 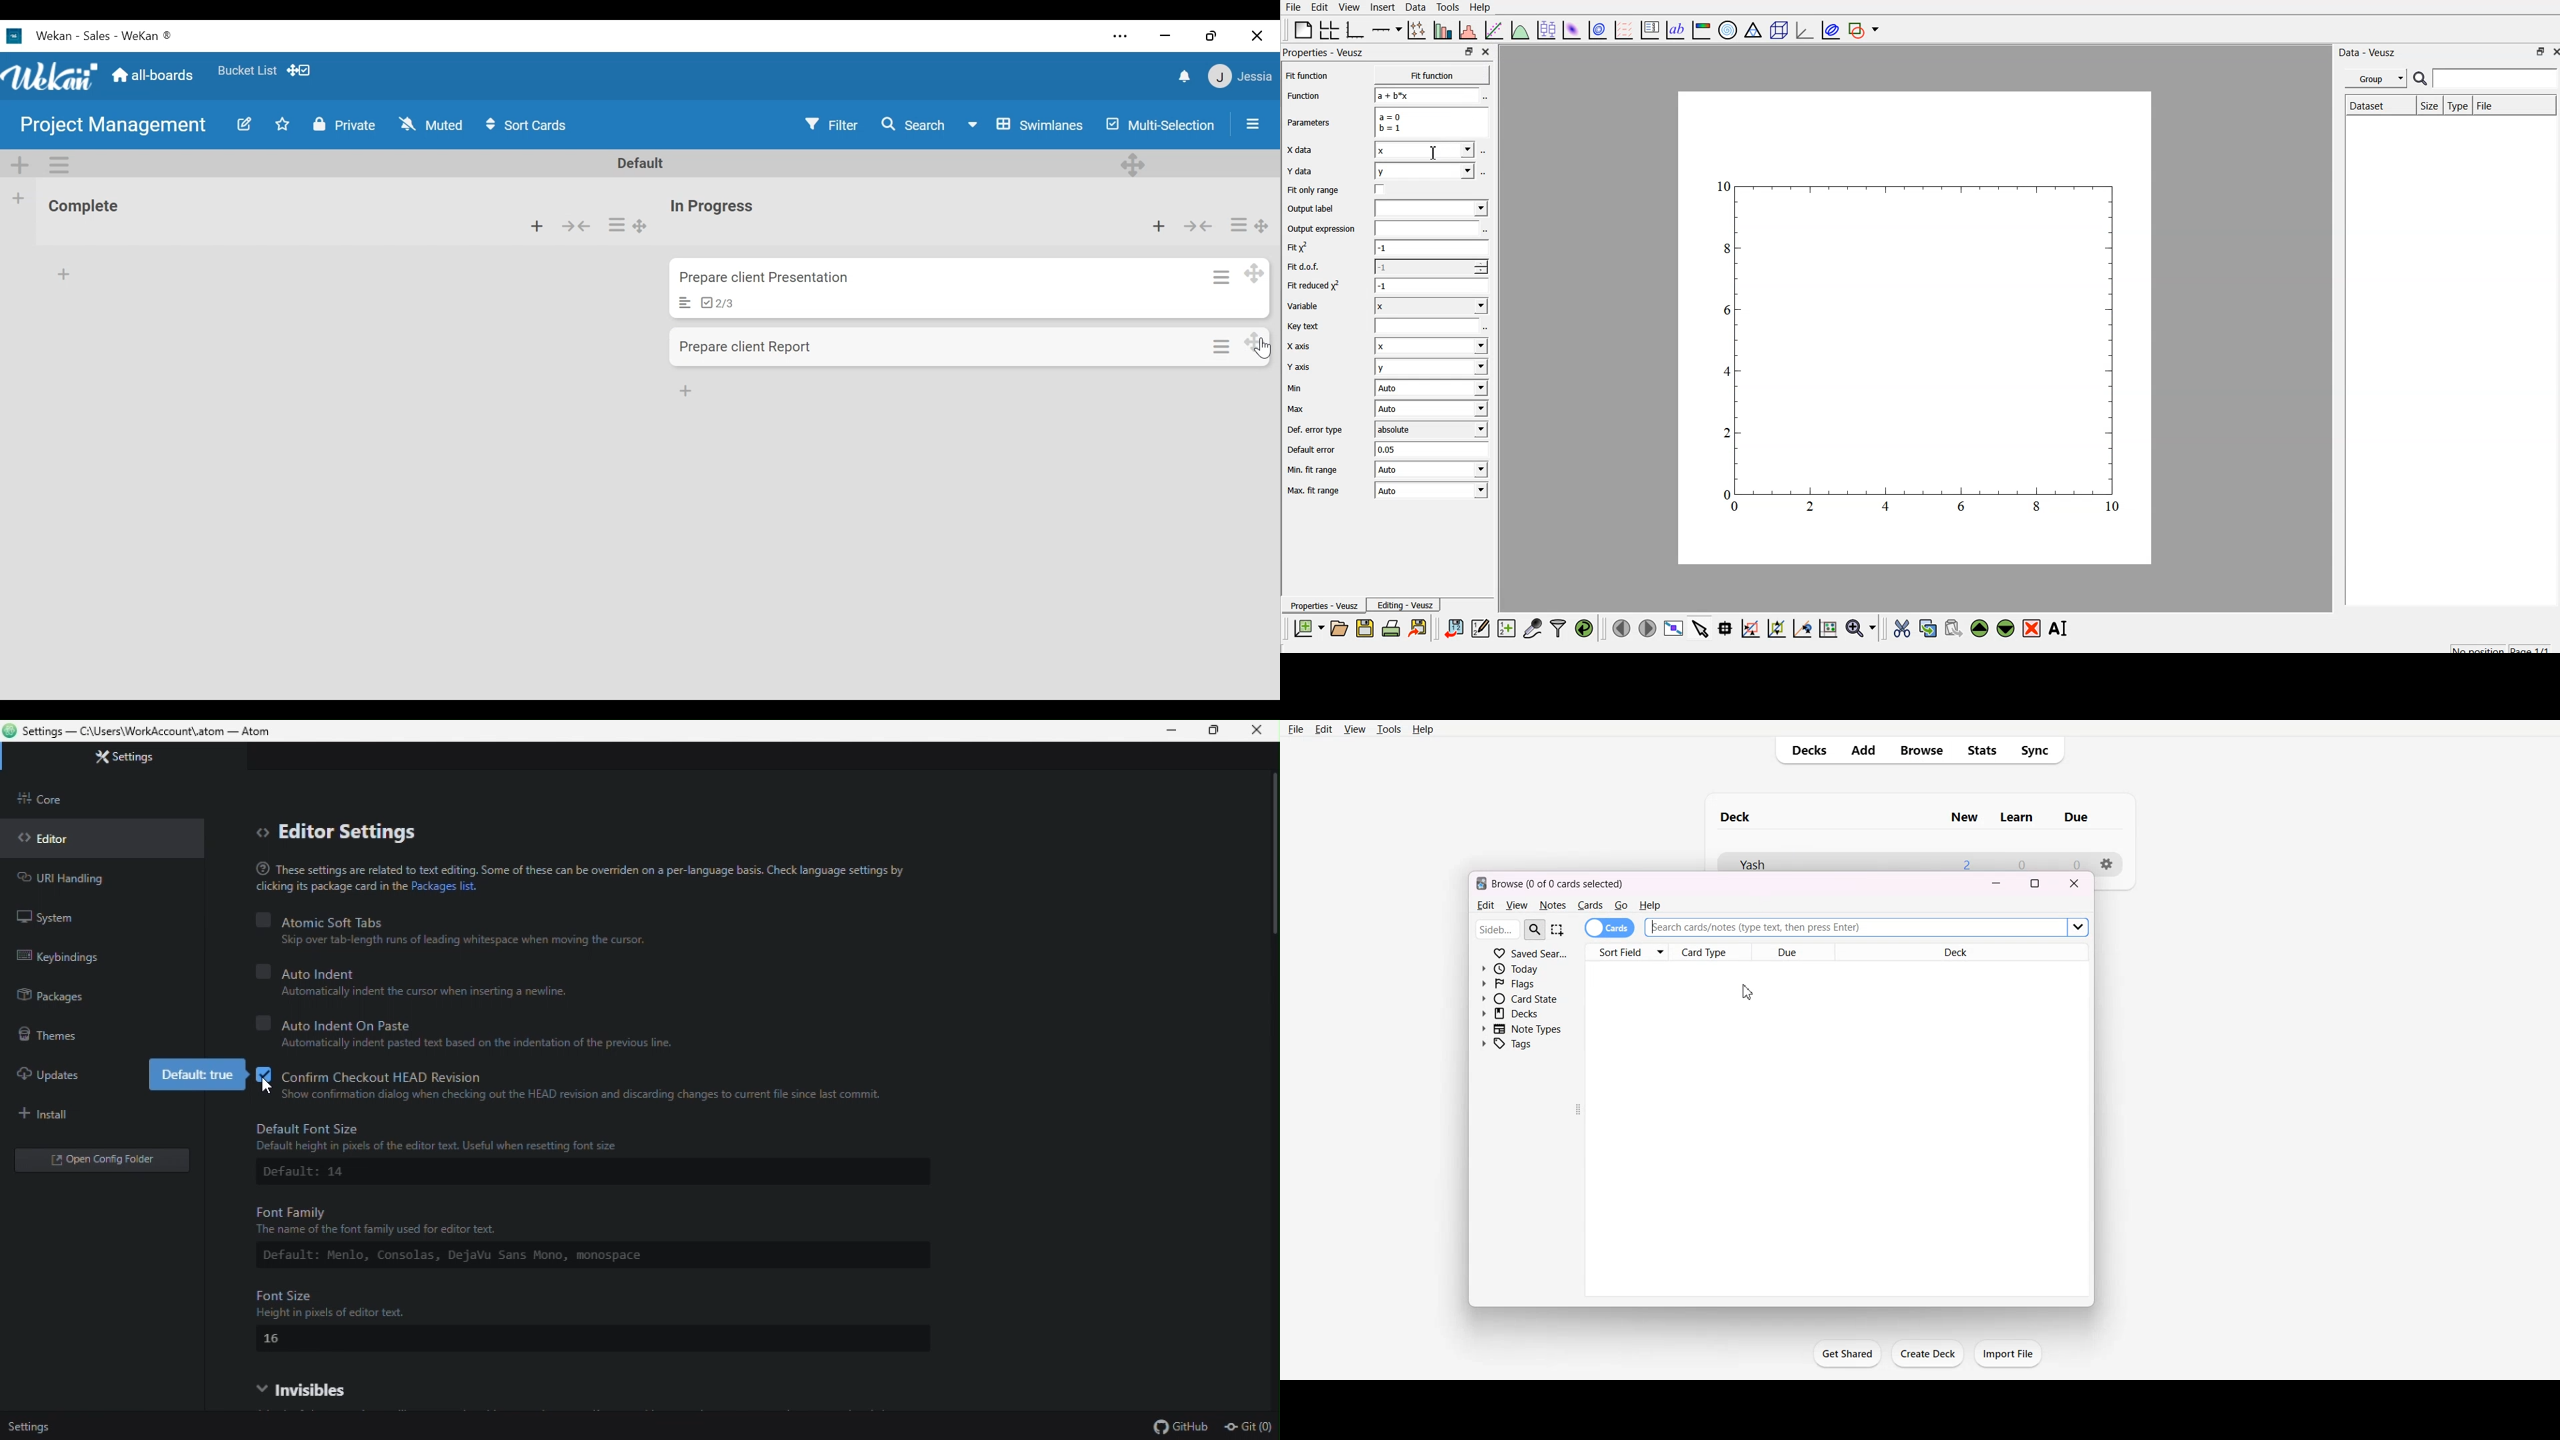 I want to click on Editor, so click(x=67, y=841).